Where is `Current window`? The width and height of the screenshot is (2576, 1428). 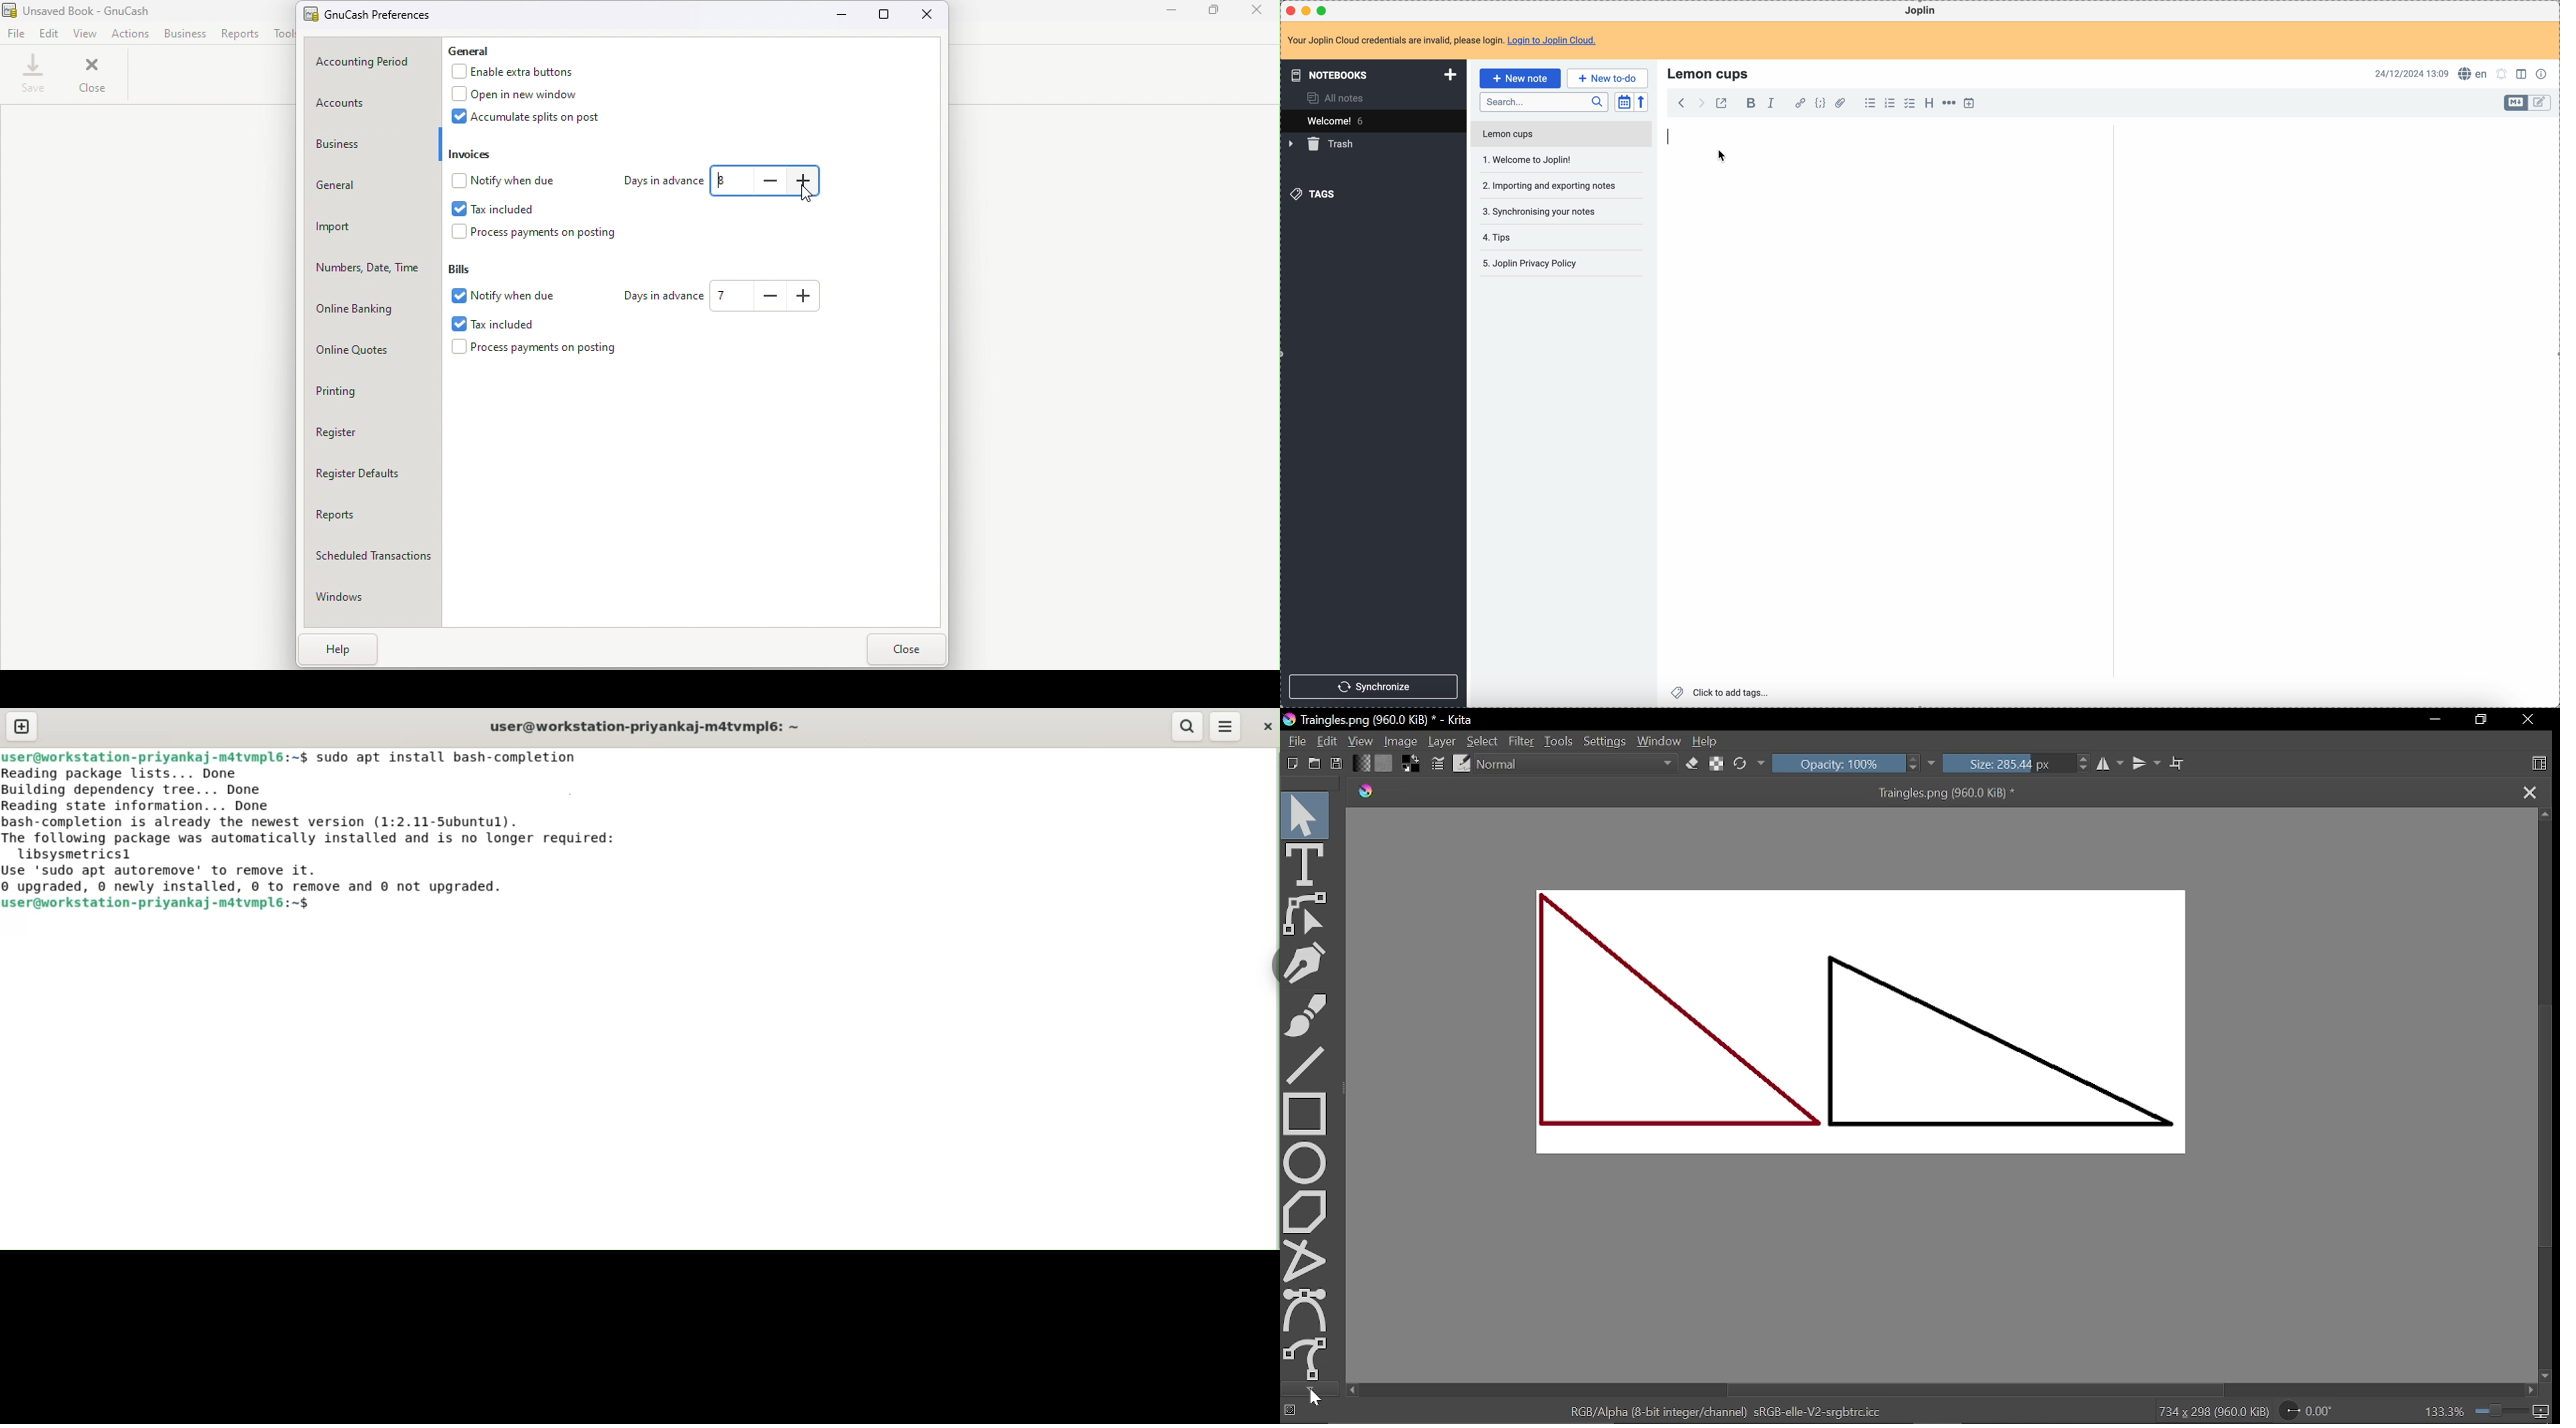
Current window is located at coordinates (1381, 720).